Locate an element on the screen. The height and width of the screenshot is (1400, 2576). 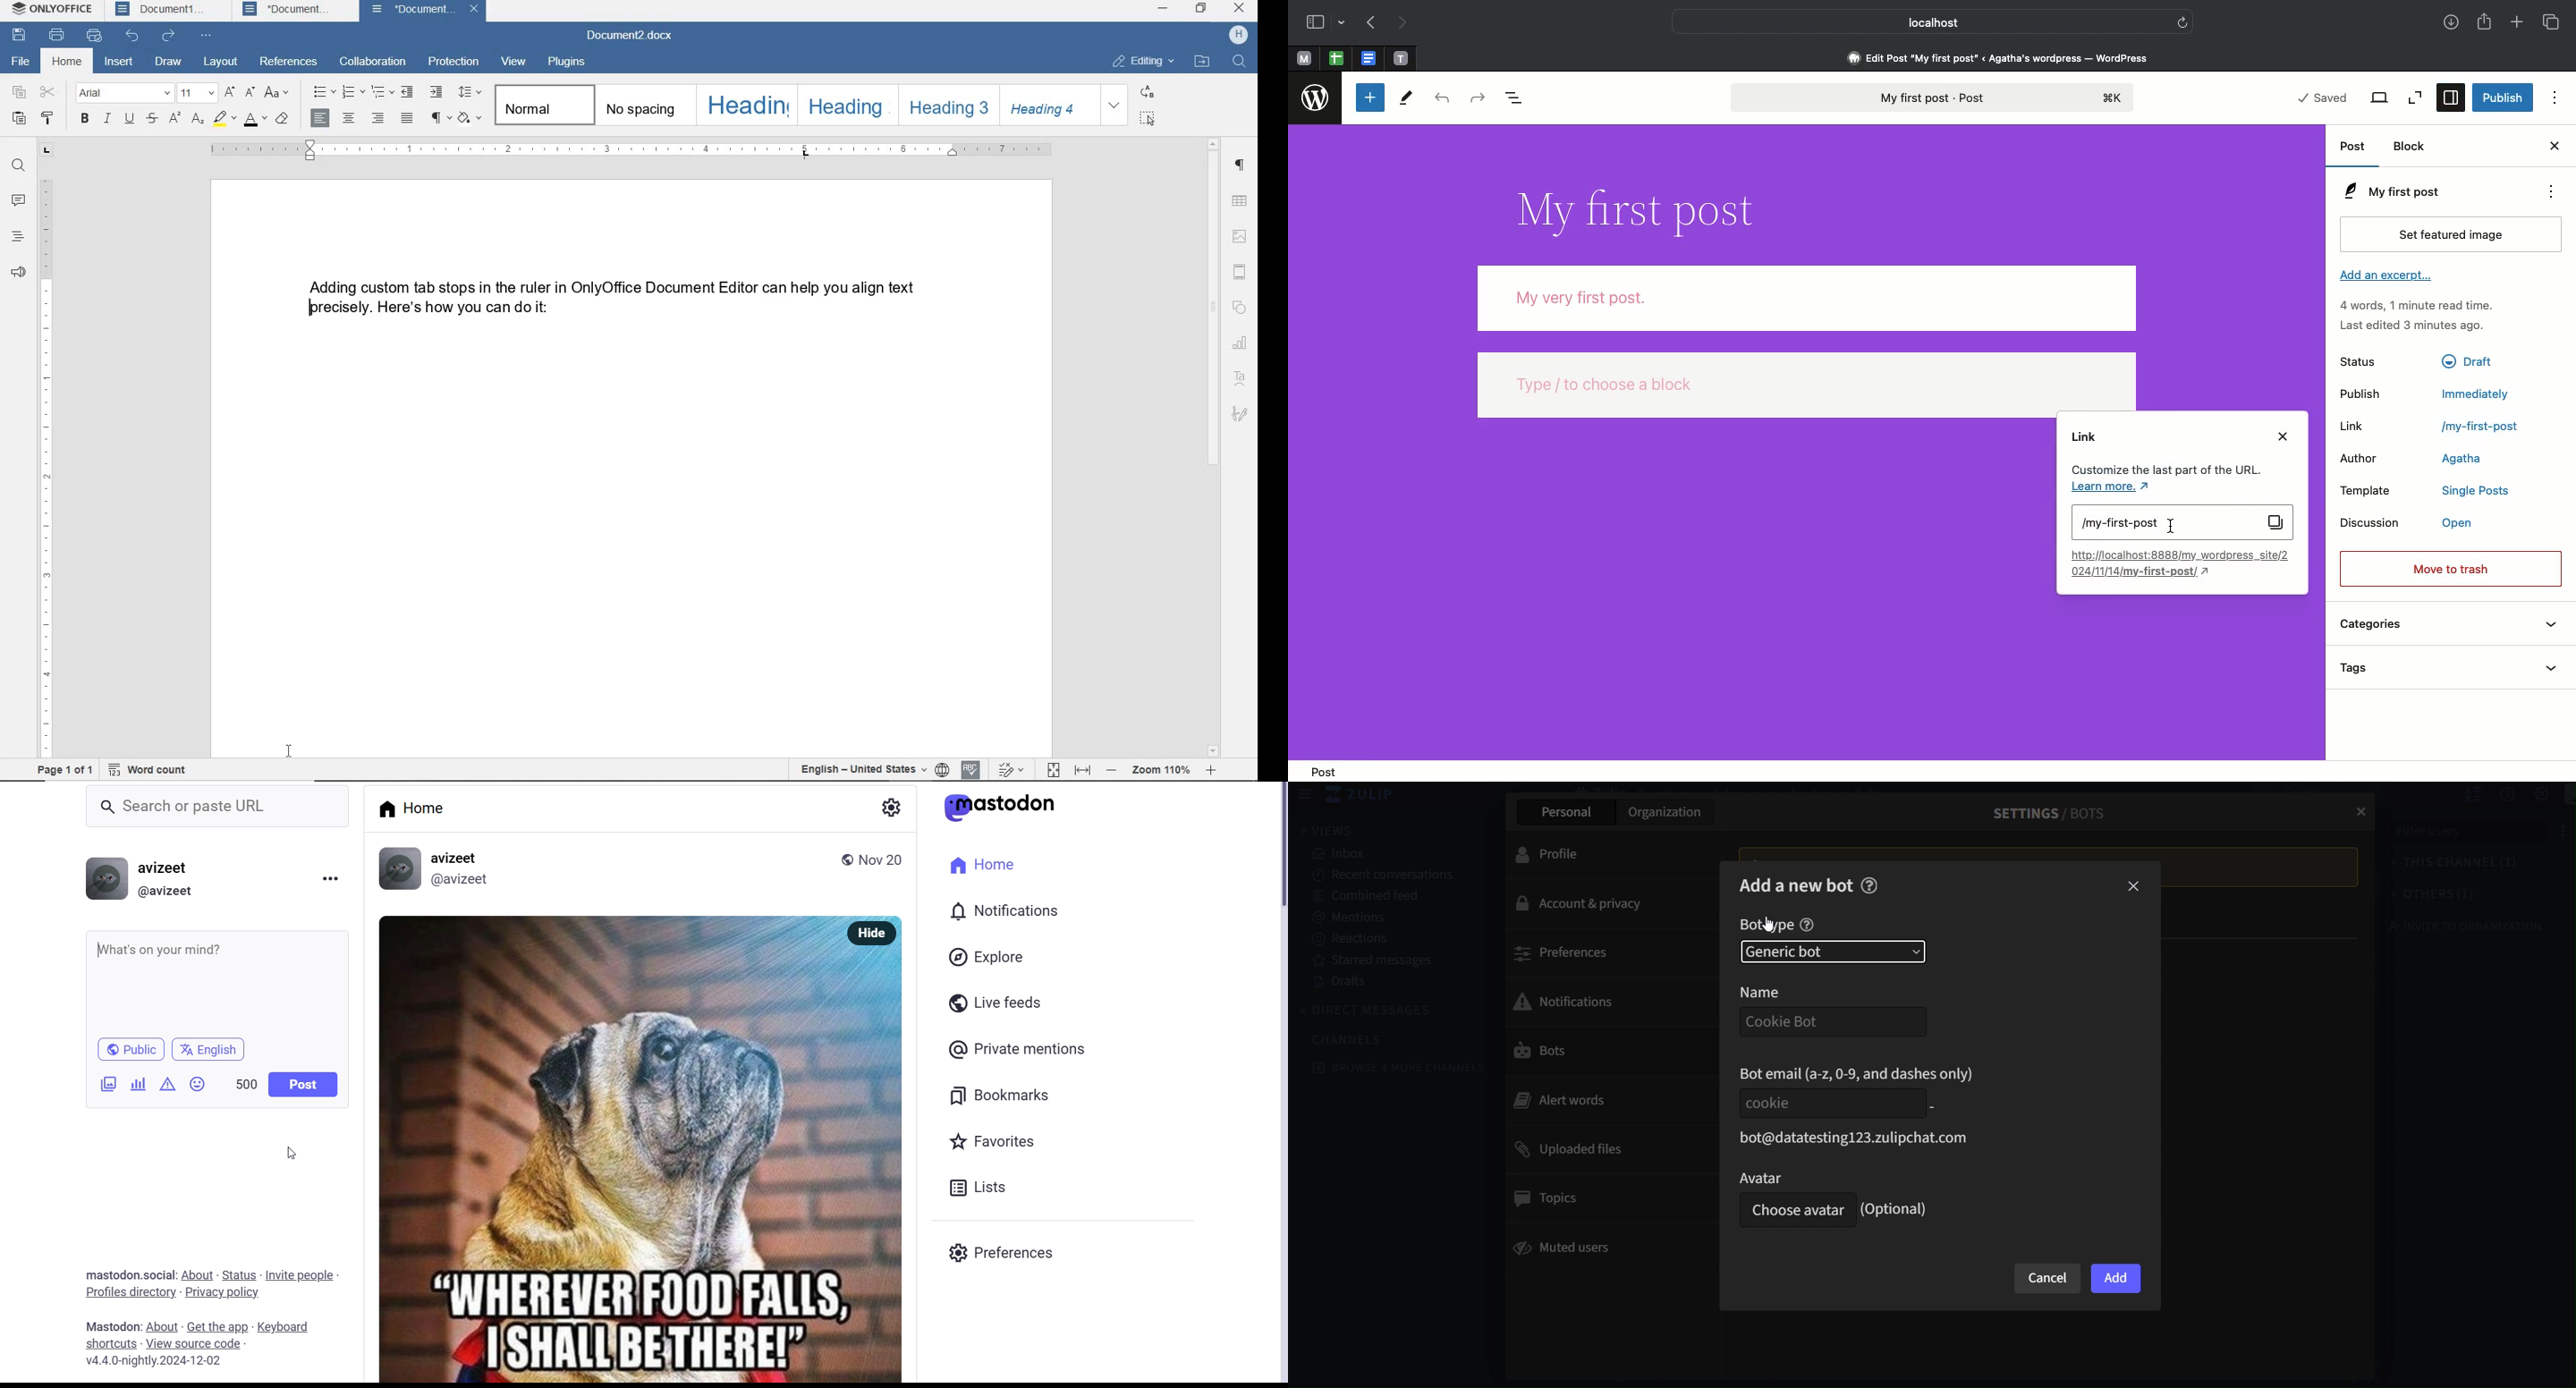
private mentions is located at coordinates (1033, 1047).